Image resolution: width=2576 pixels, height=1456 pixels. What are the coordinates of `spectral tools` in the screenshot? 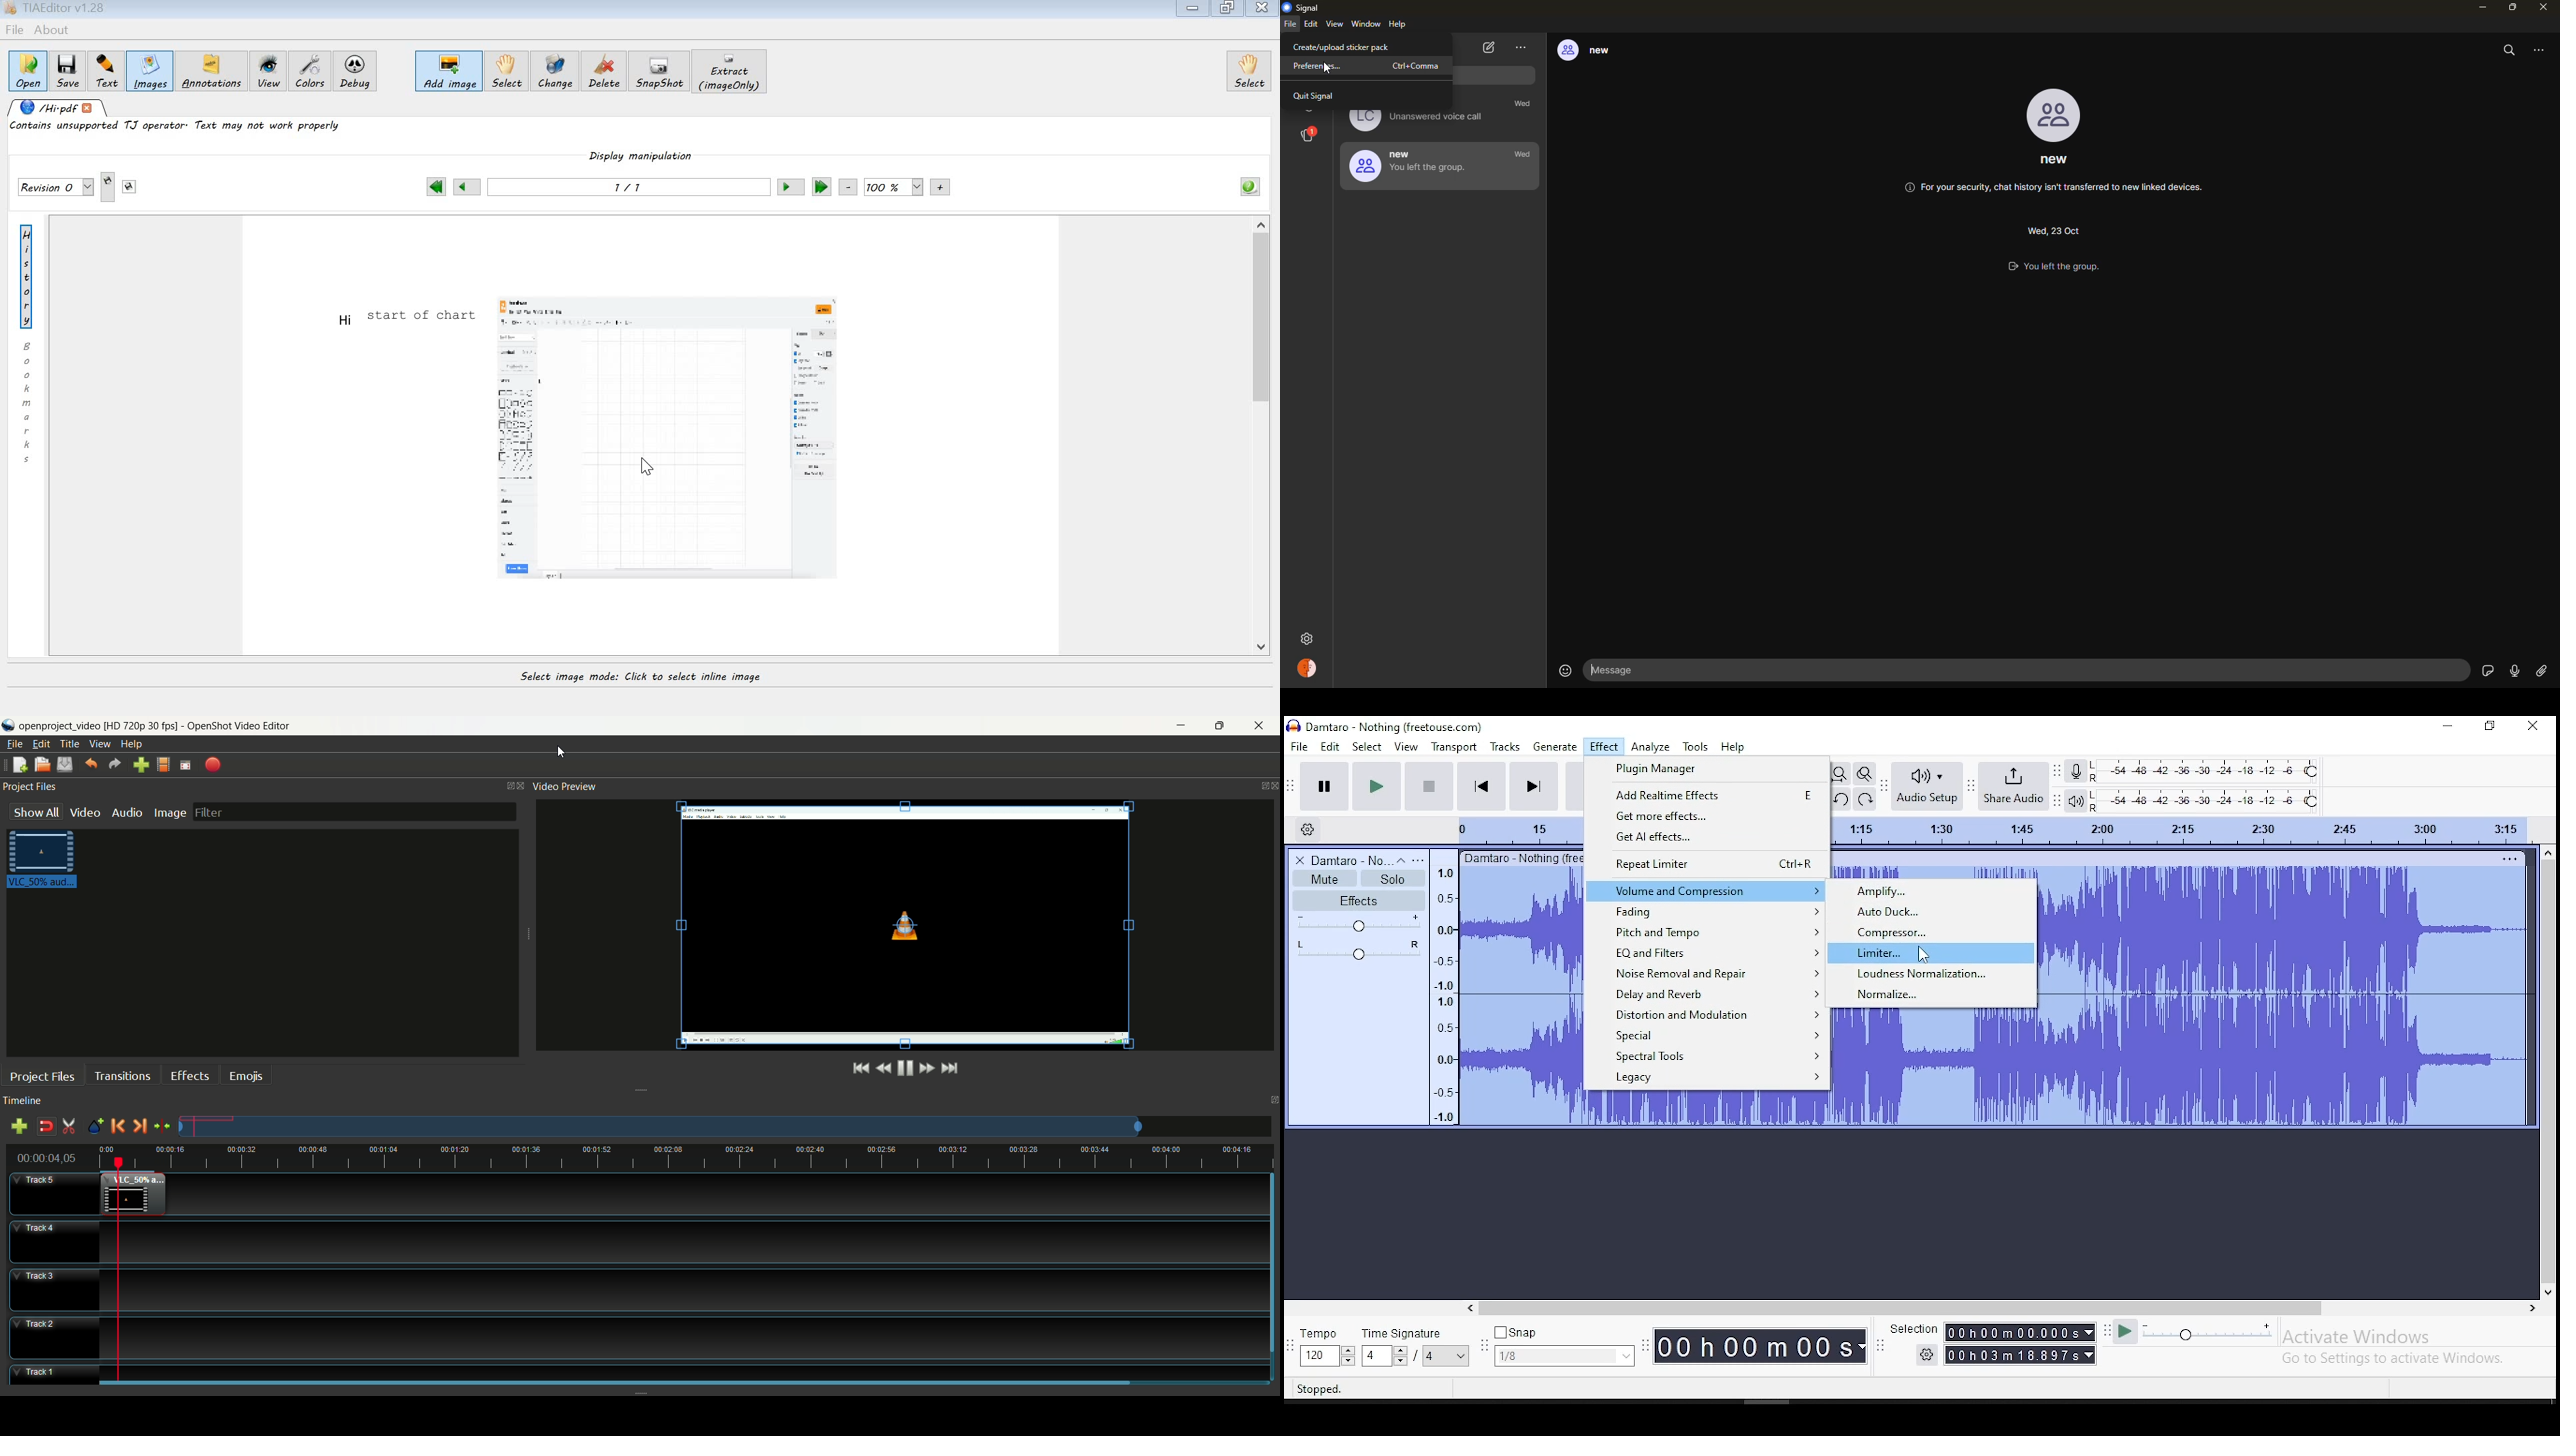 It's located at (1710, 1055).